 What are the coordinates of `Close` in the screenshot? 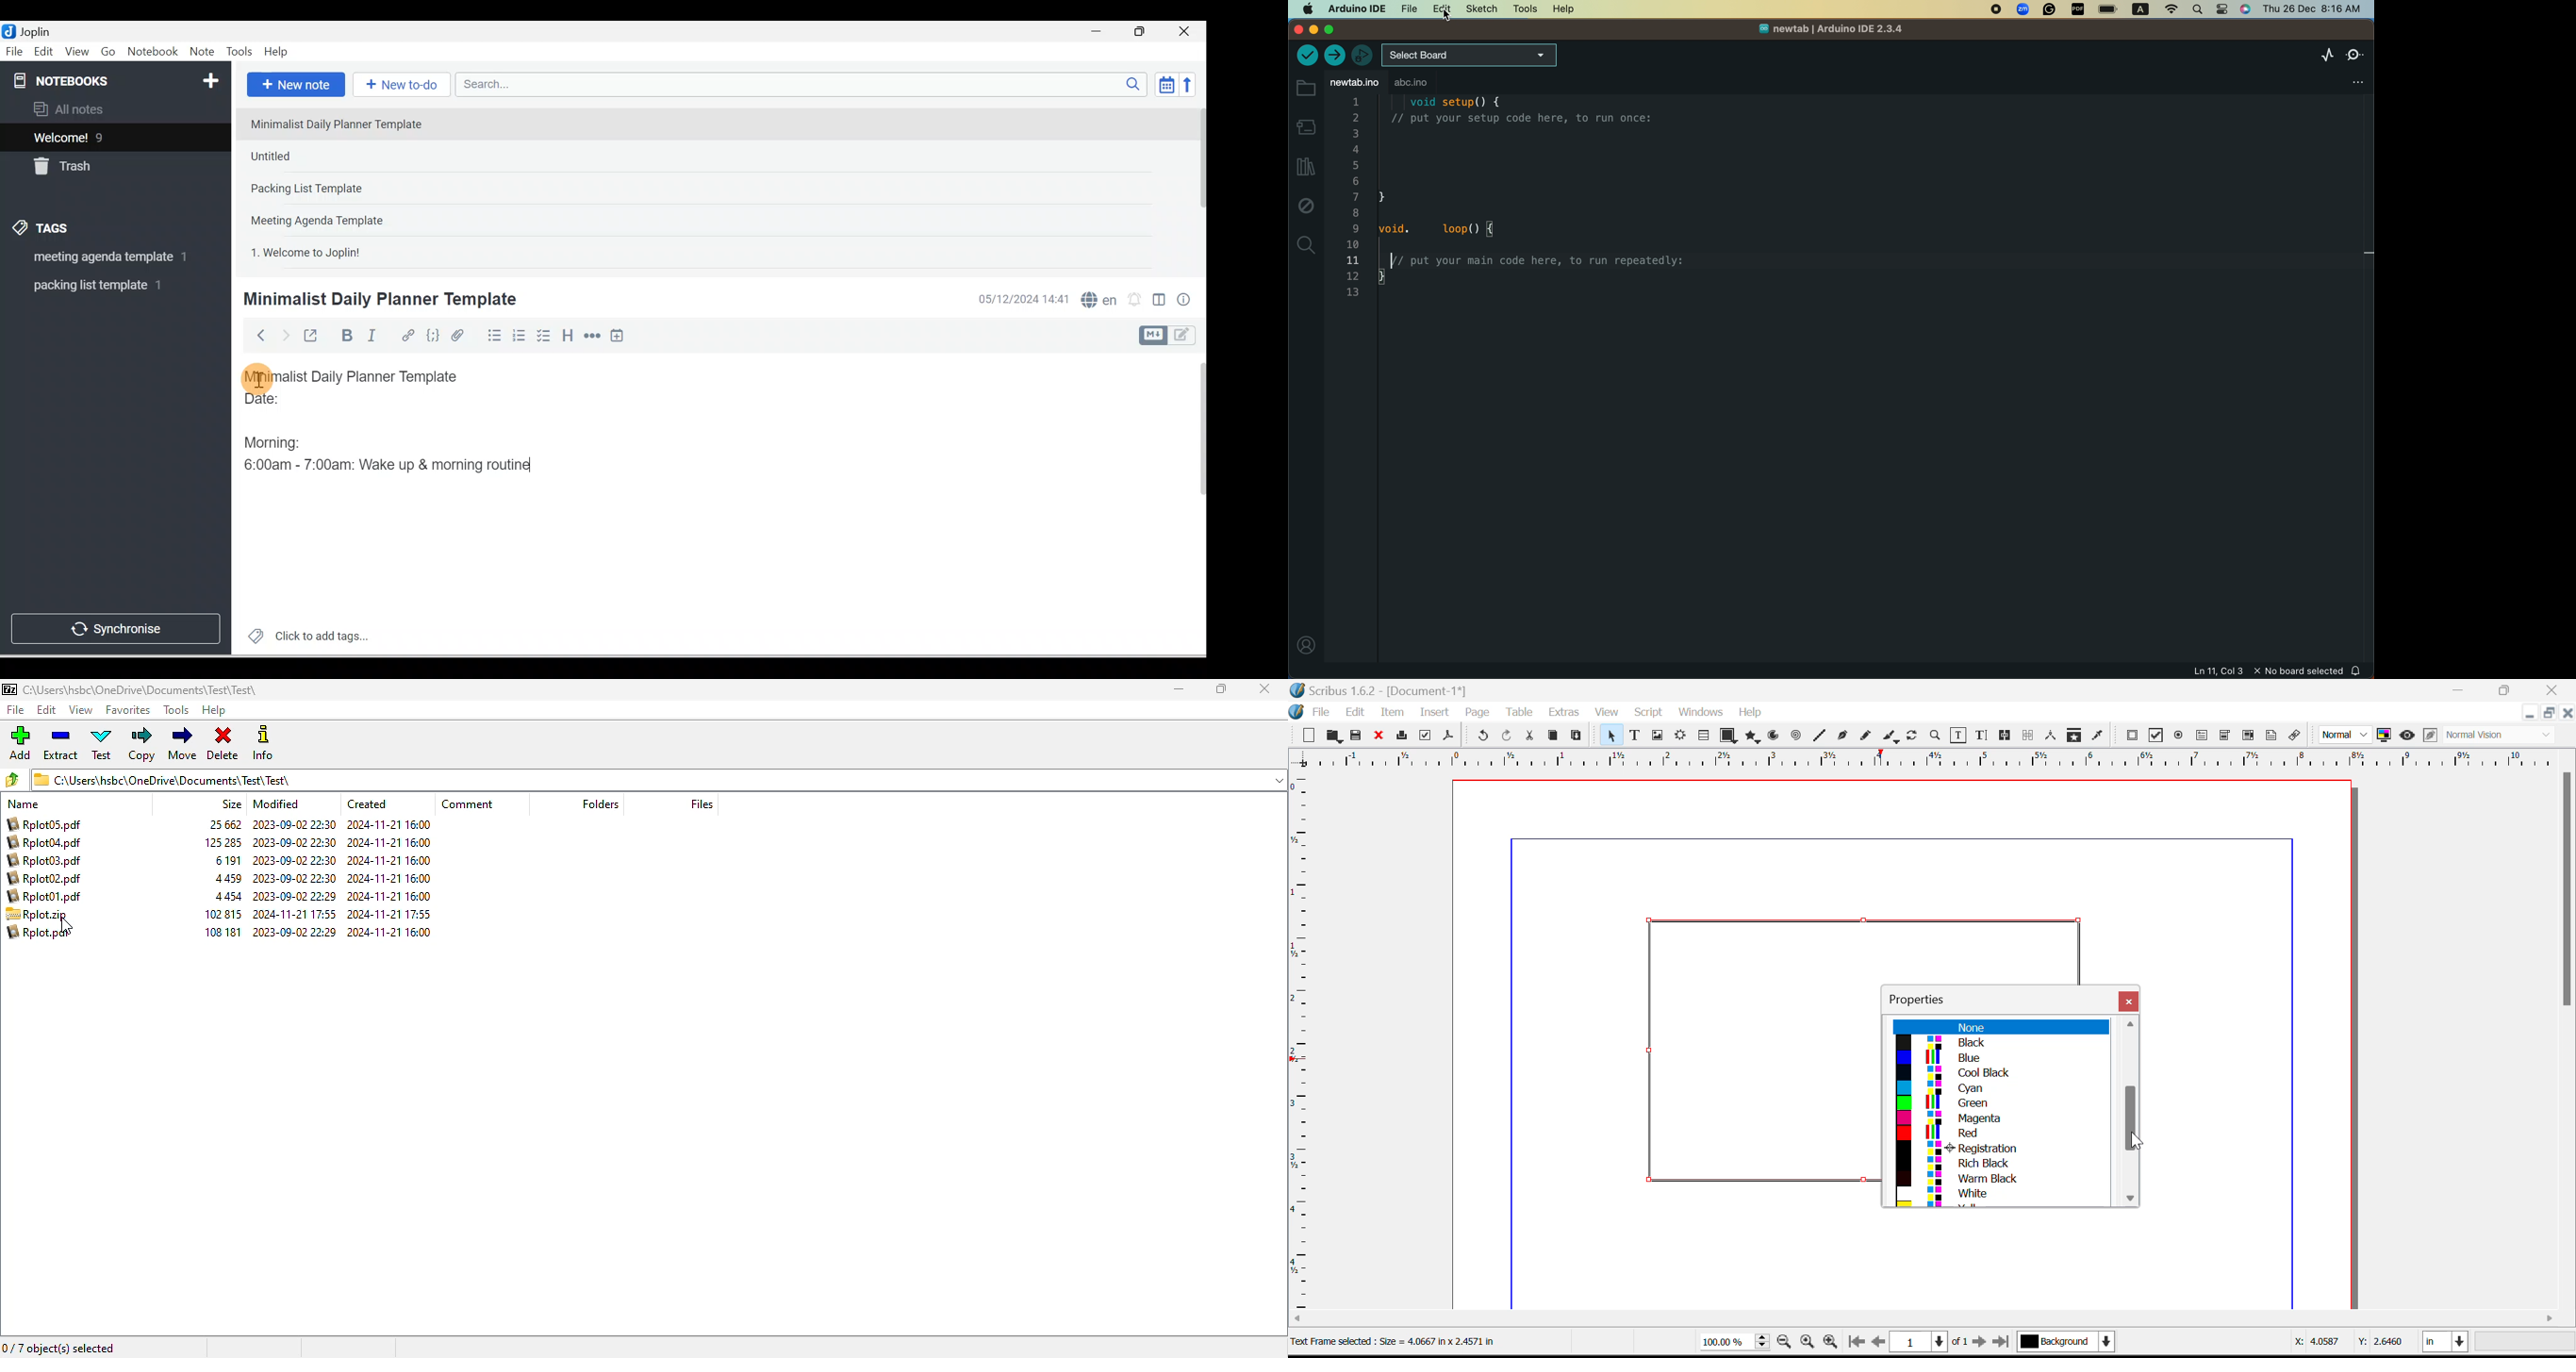 It's located at (1187, 31).